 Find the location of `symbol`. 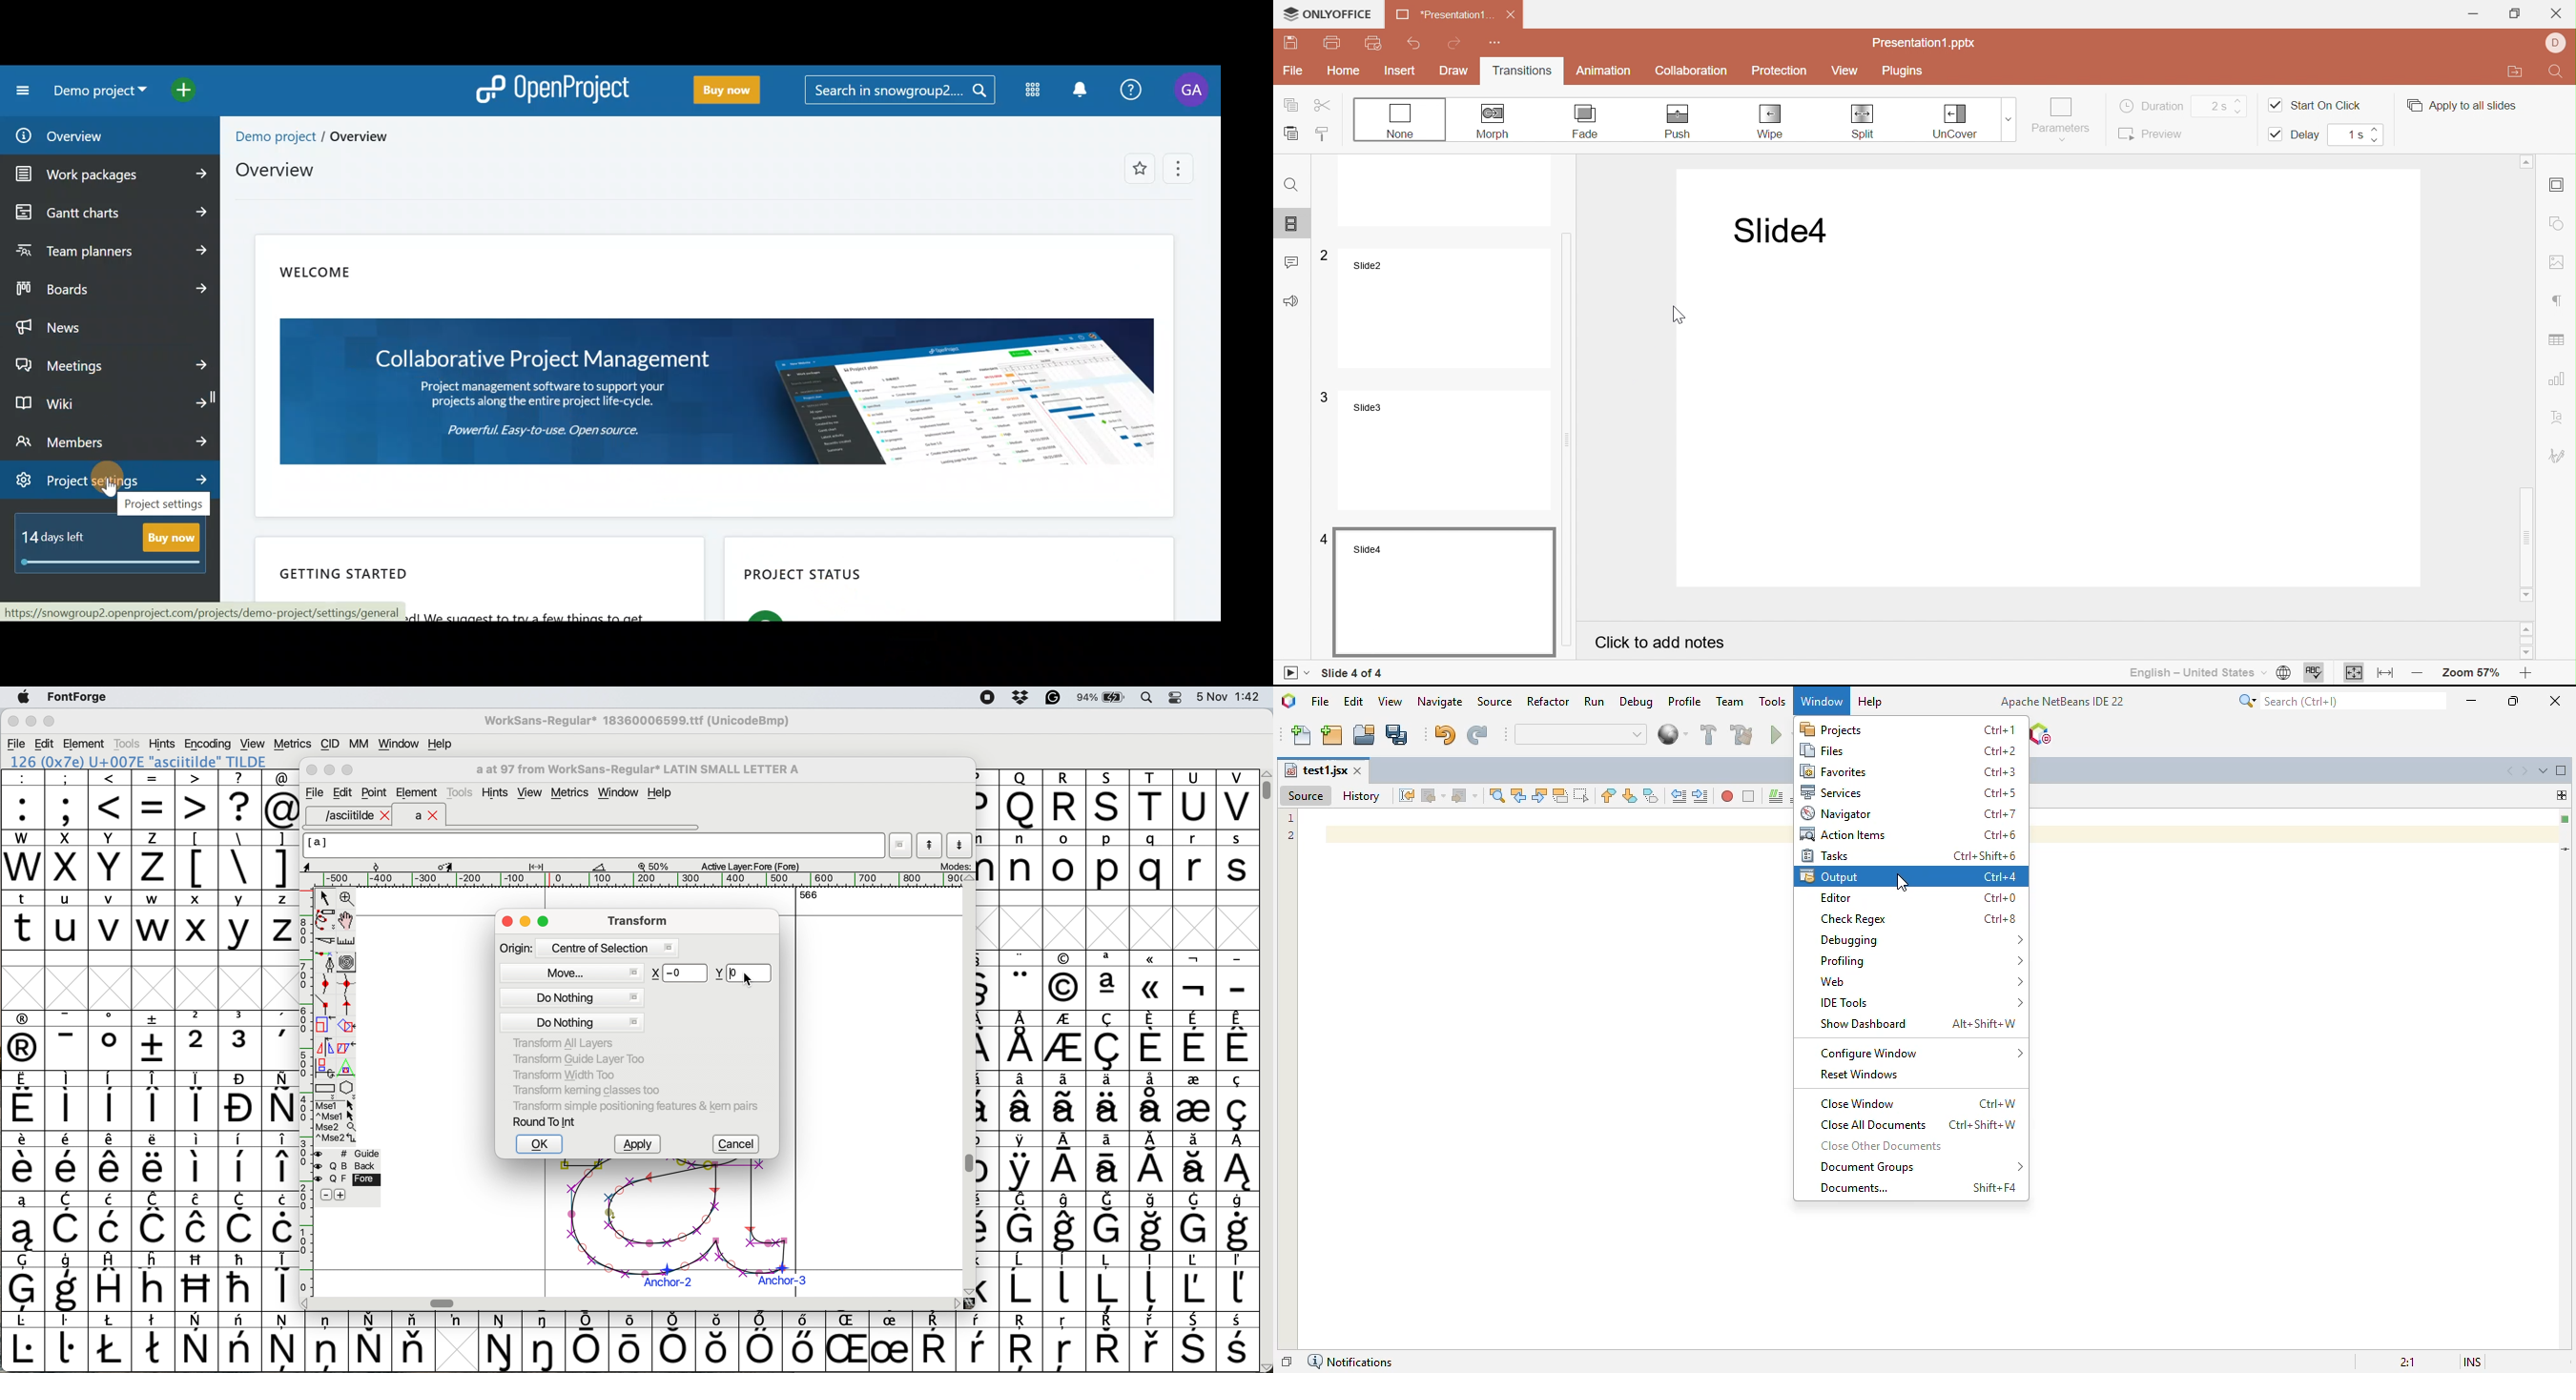

symbol is located at coordinates (67, 1283).